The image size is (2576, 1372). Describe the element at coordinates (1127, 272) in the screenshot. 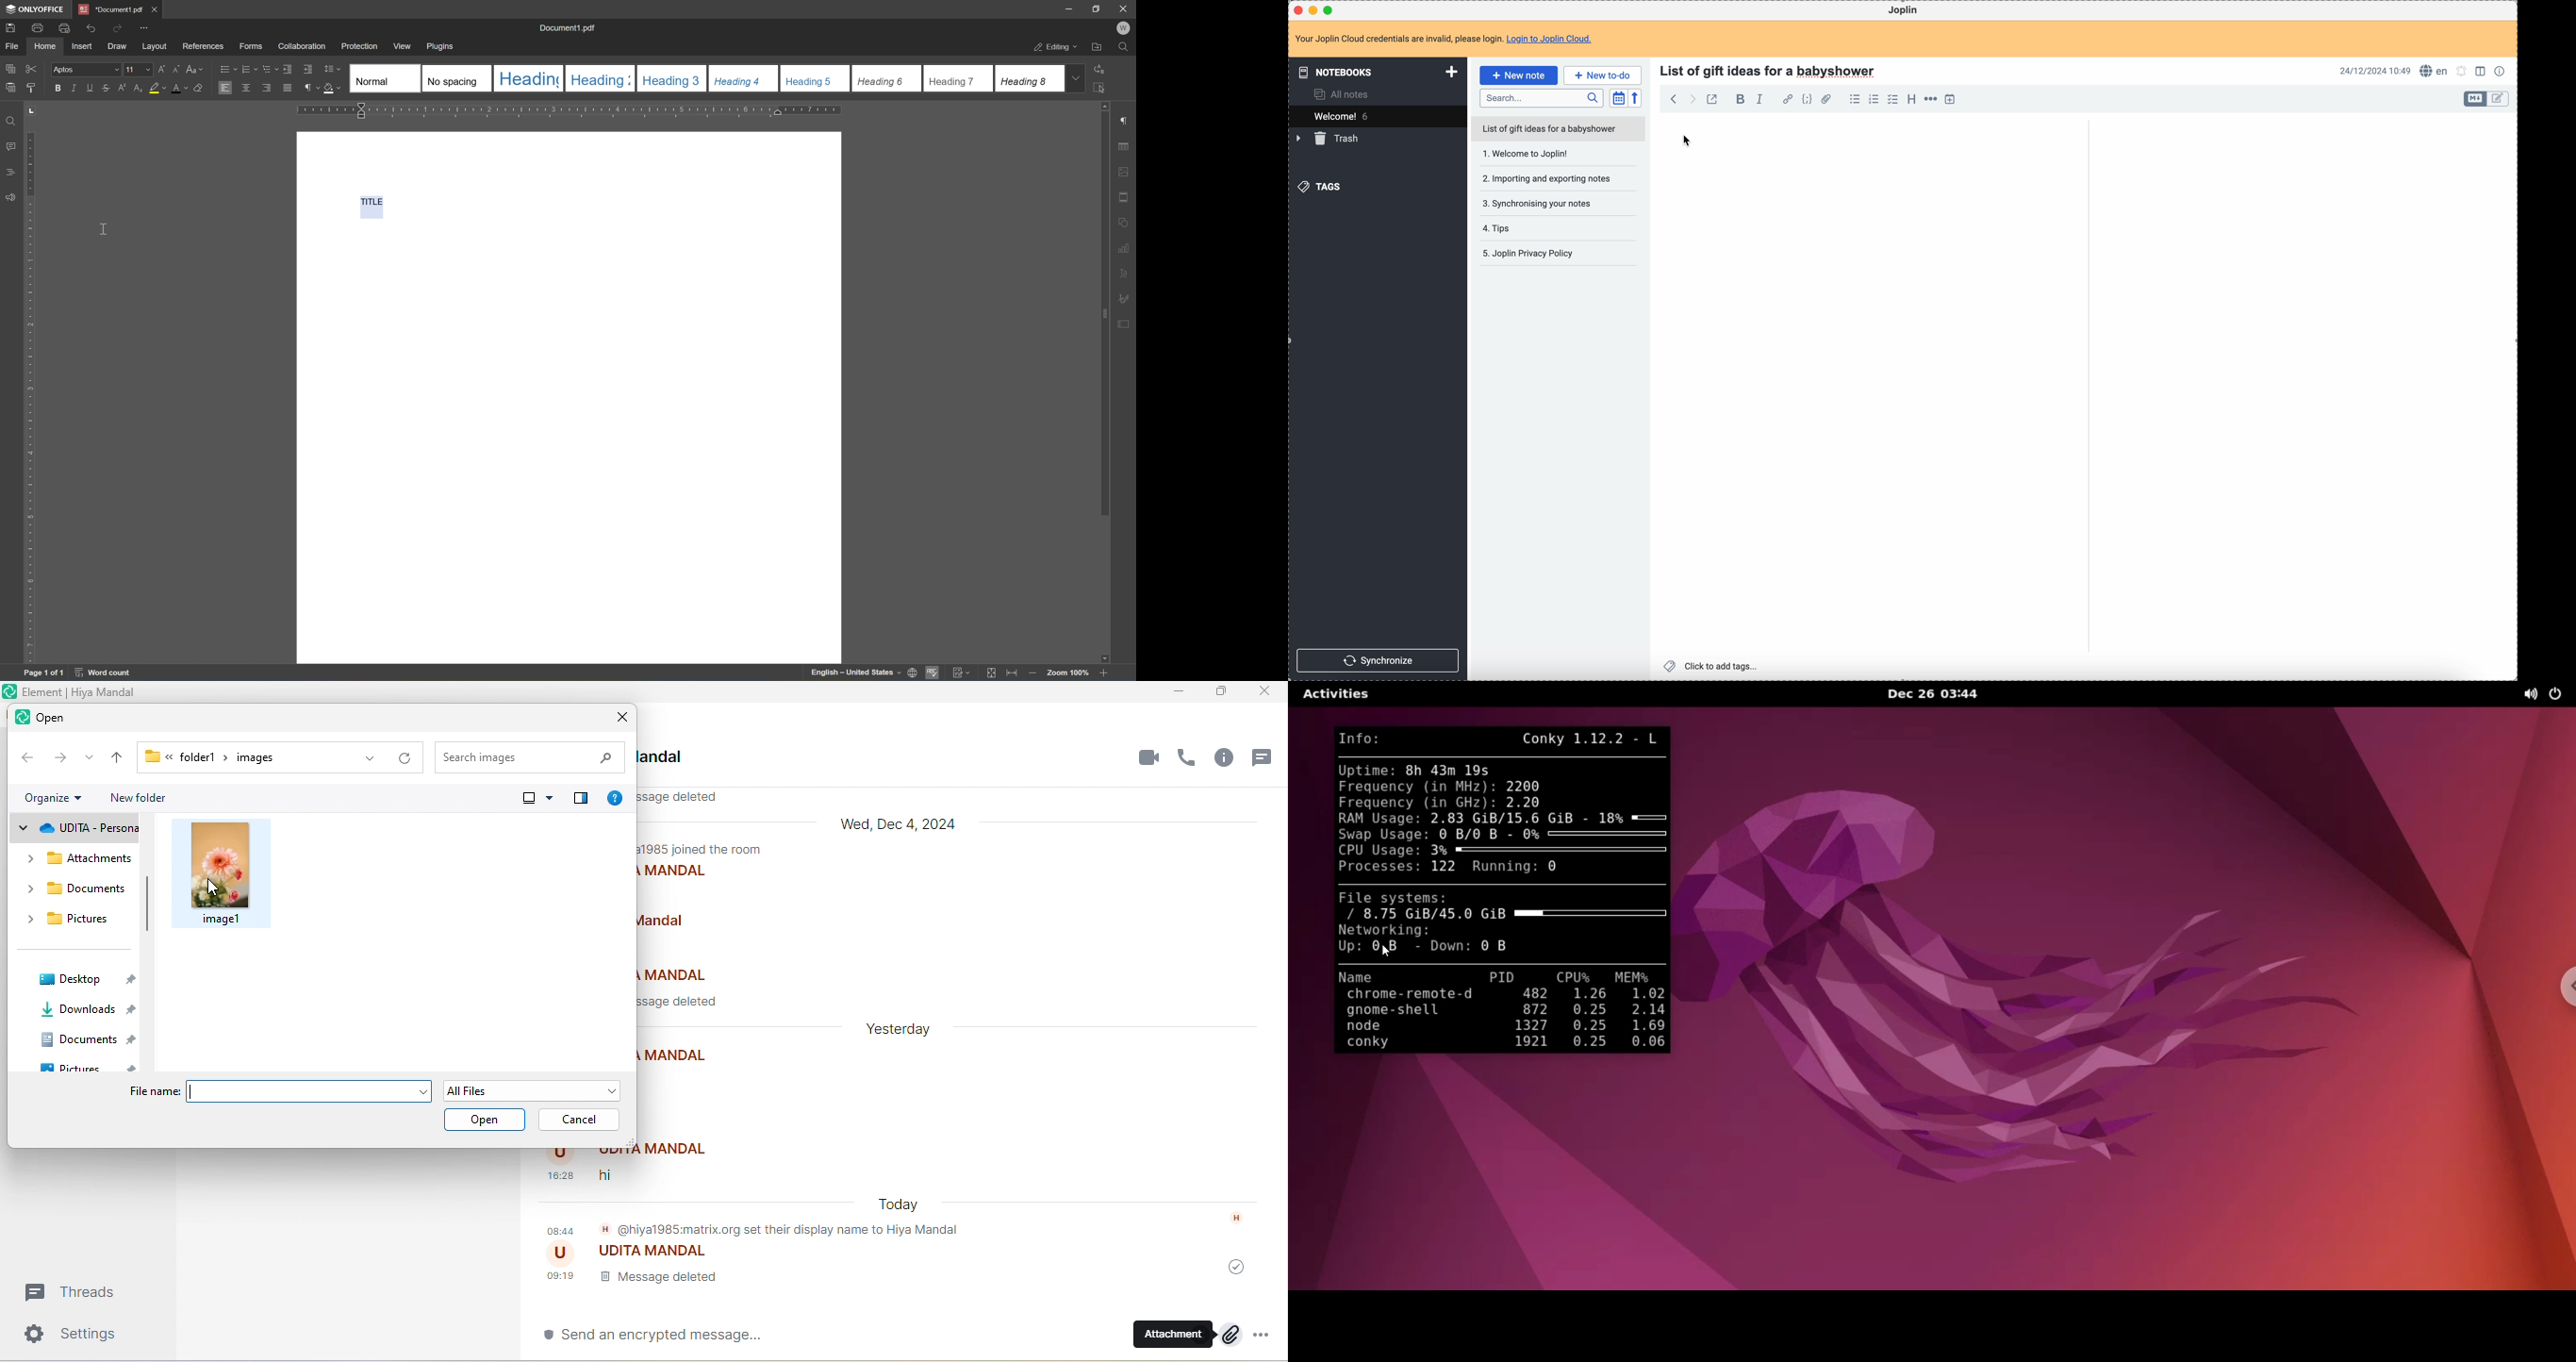

I see `text art settings` at that location.